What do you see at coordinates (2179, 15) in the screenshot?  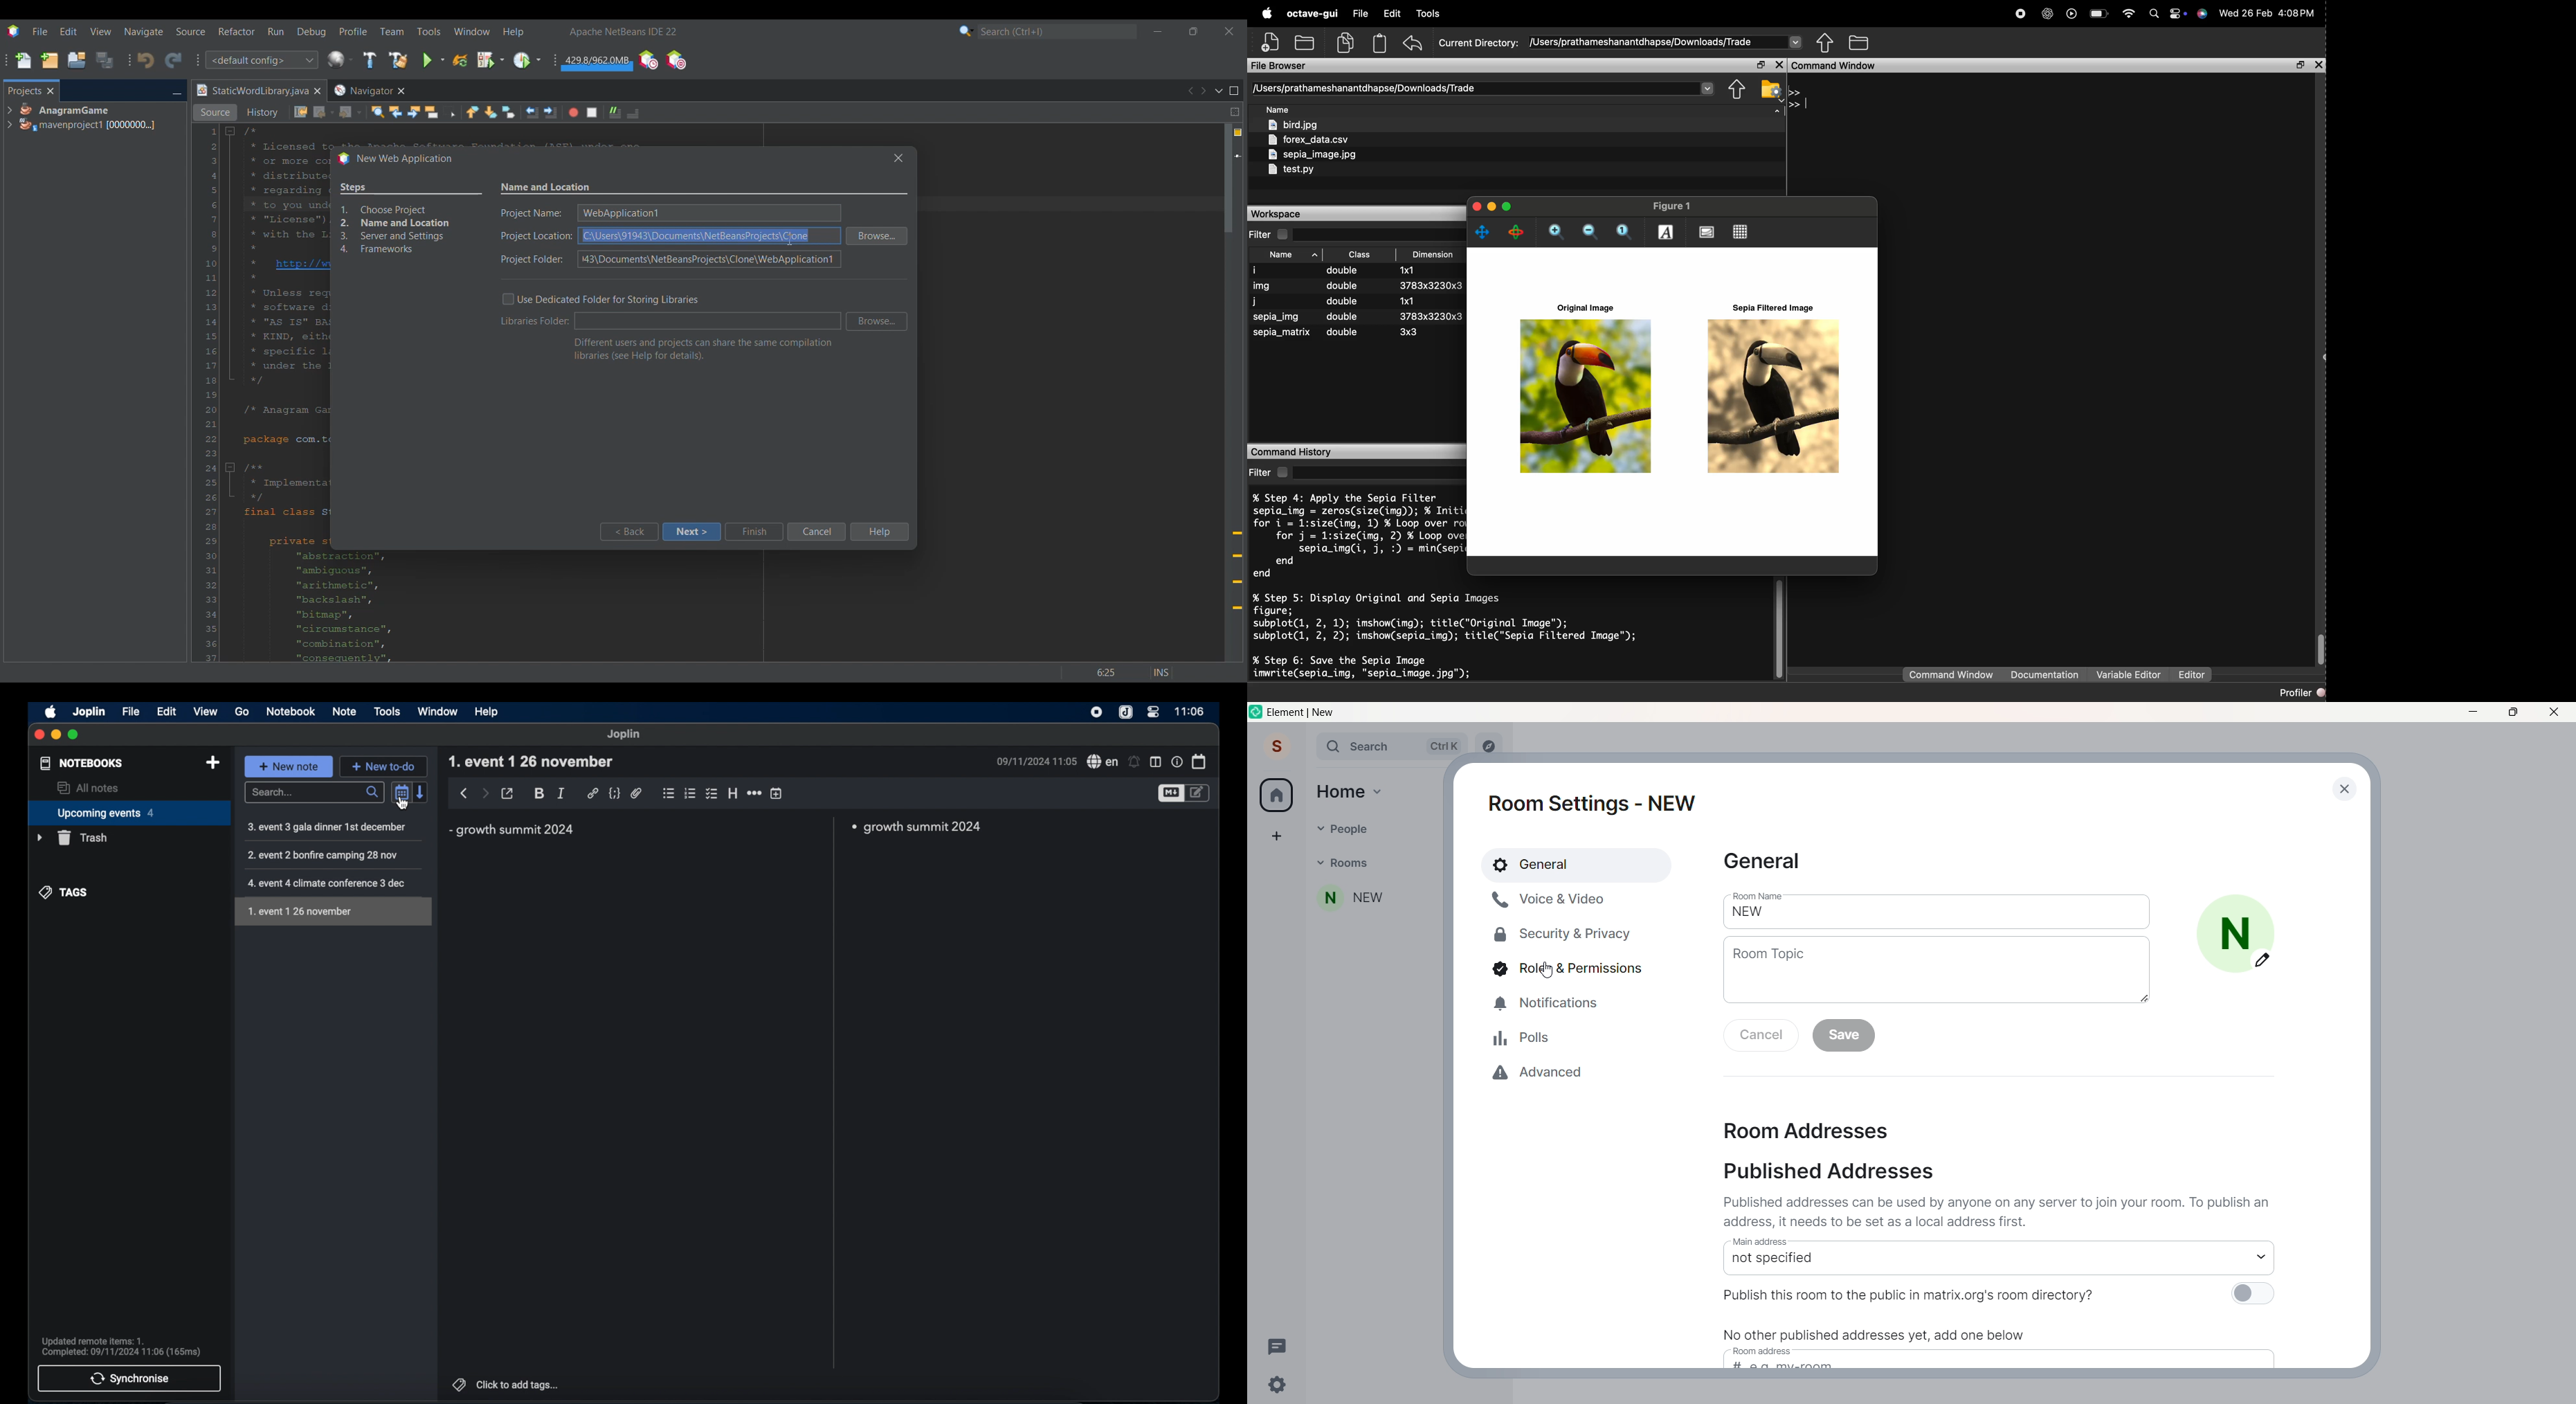 I see `action center` at bounding box center [2179, 15].